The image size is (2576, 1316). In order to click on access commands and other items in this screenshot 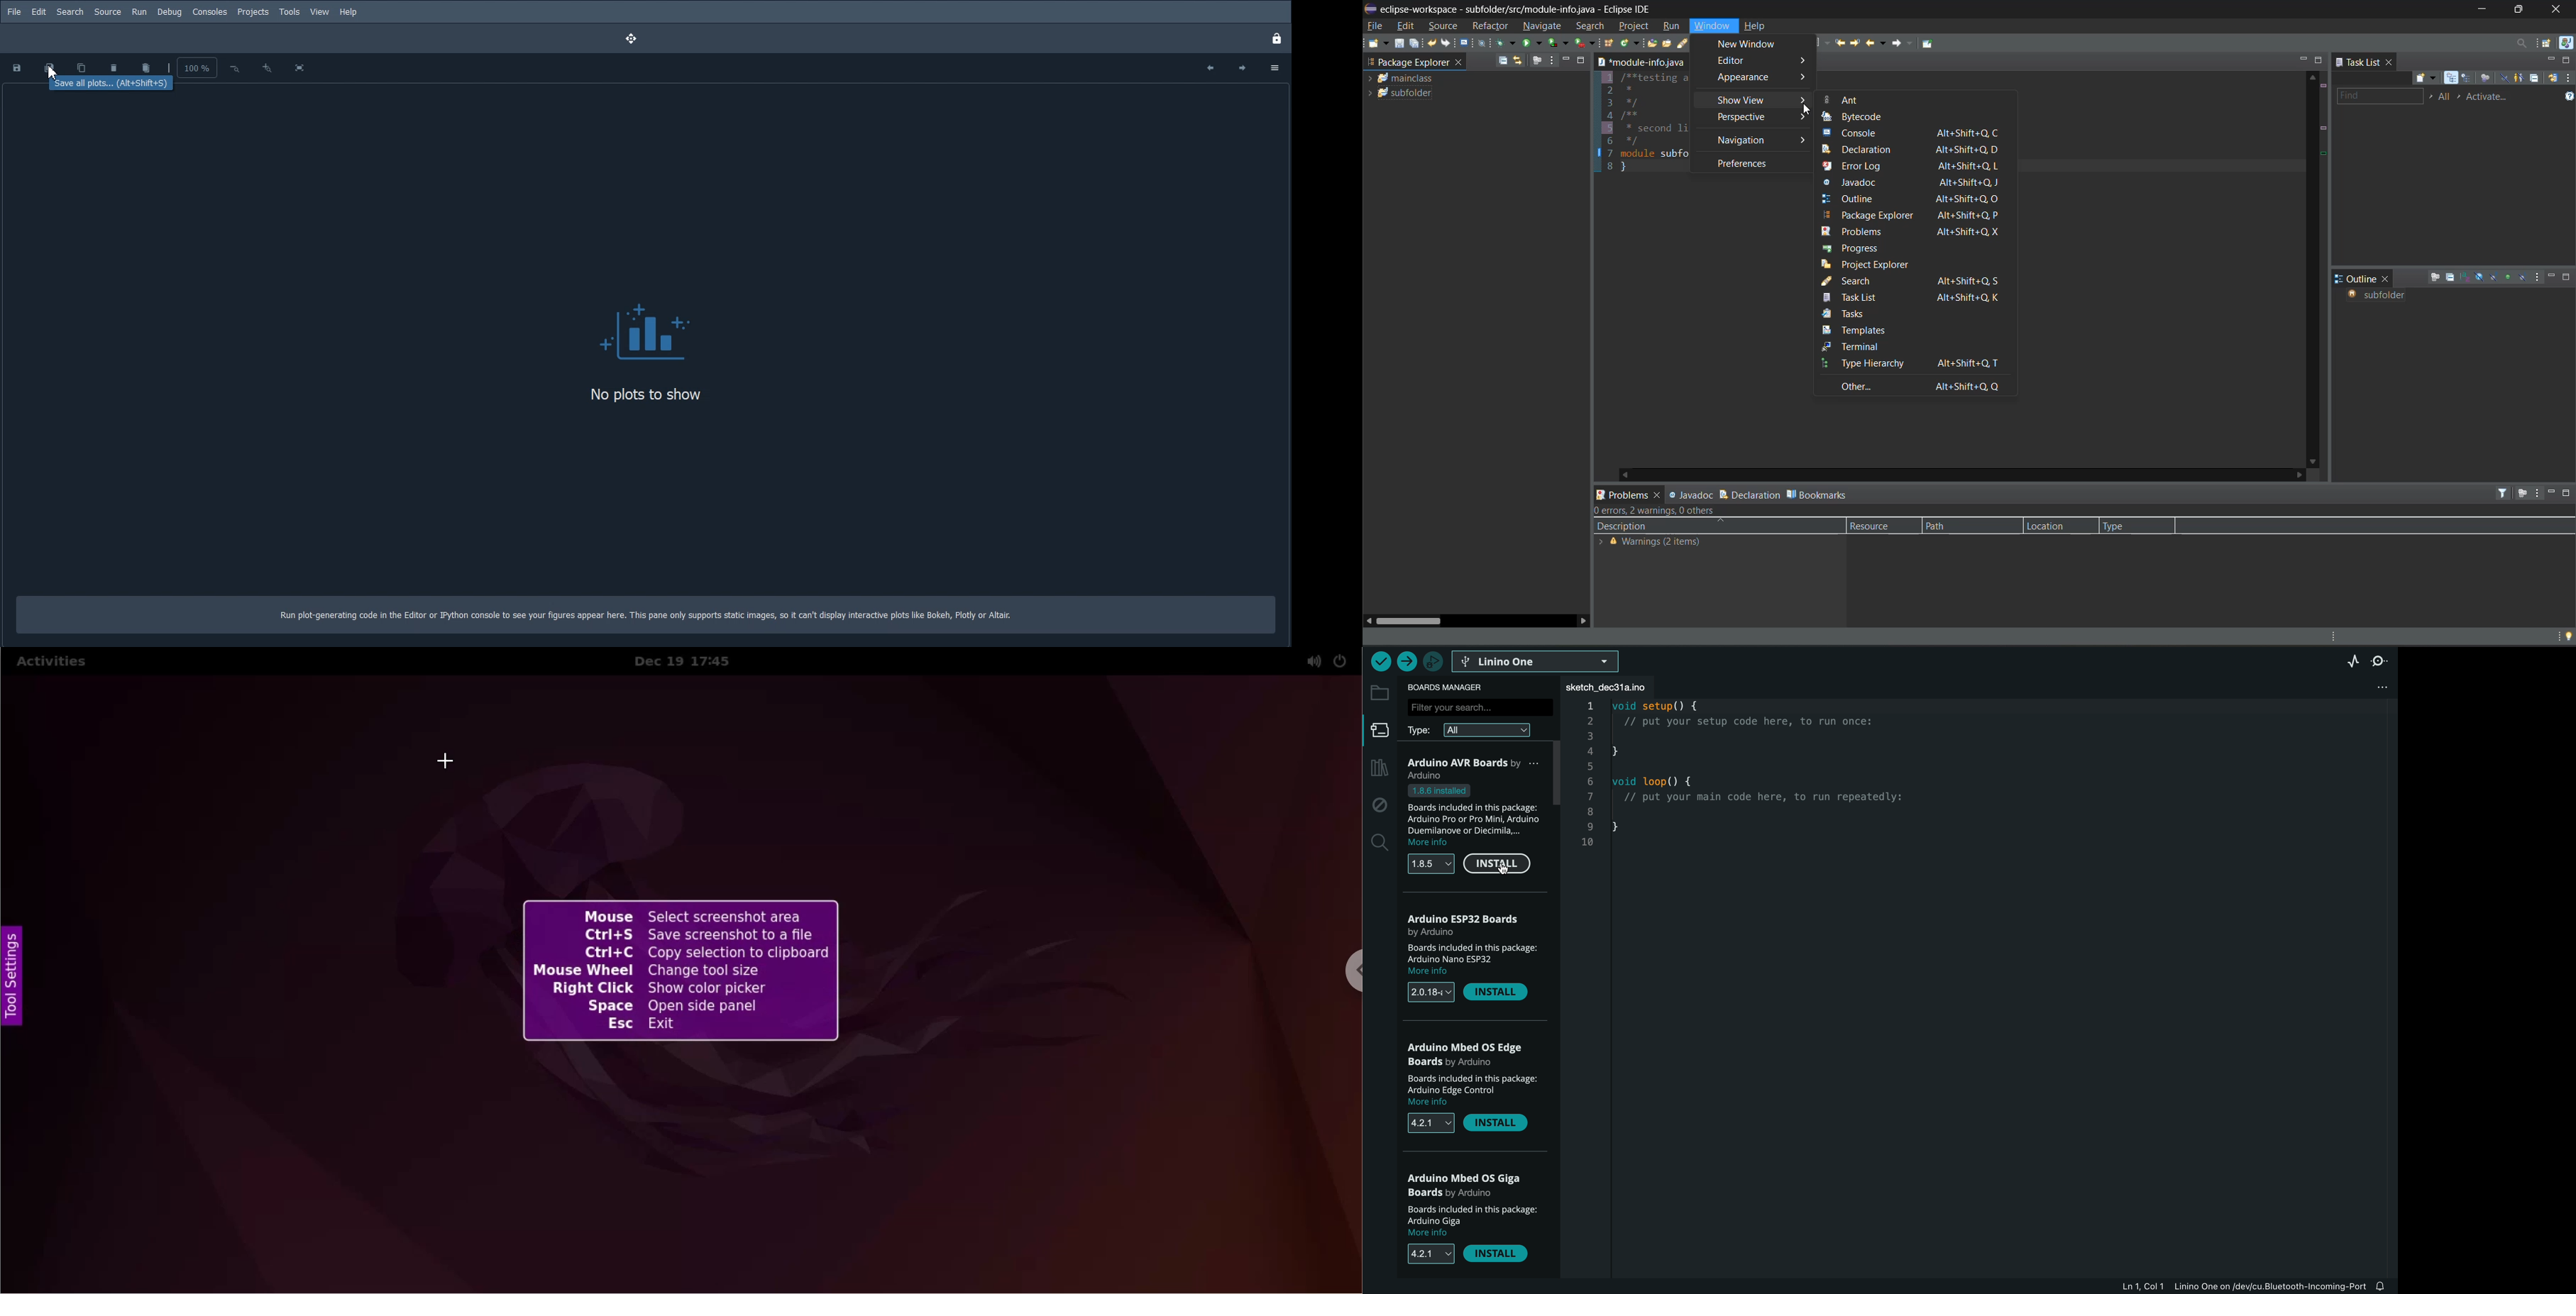, I will do `click(2522, 44)`.